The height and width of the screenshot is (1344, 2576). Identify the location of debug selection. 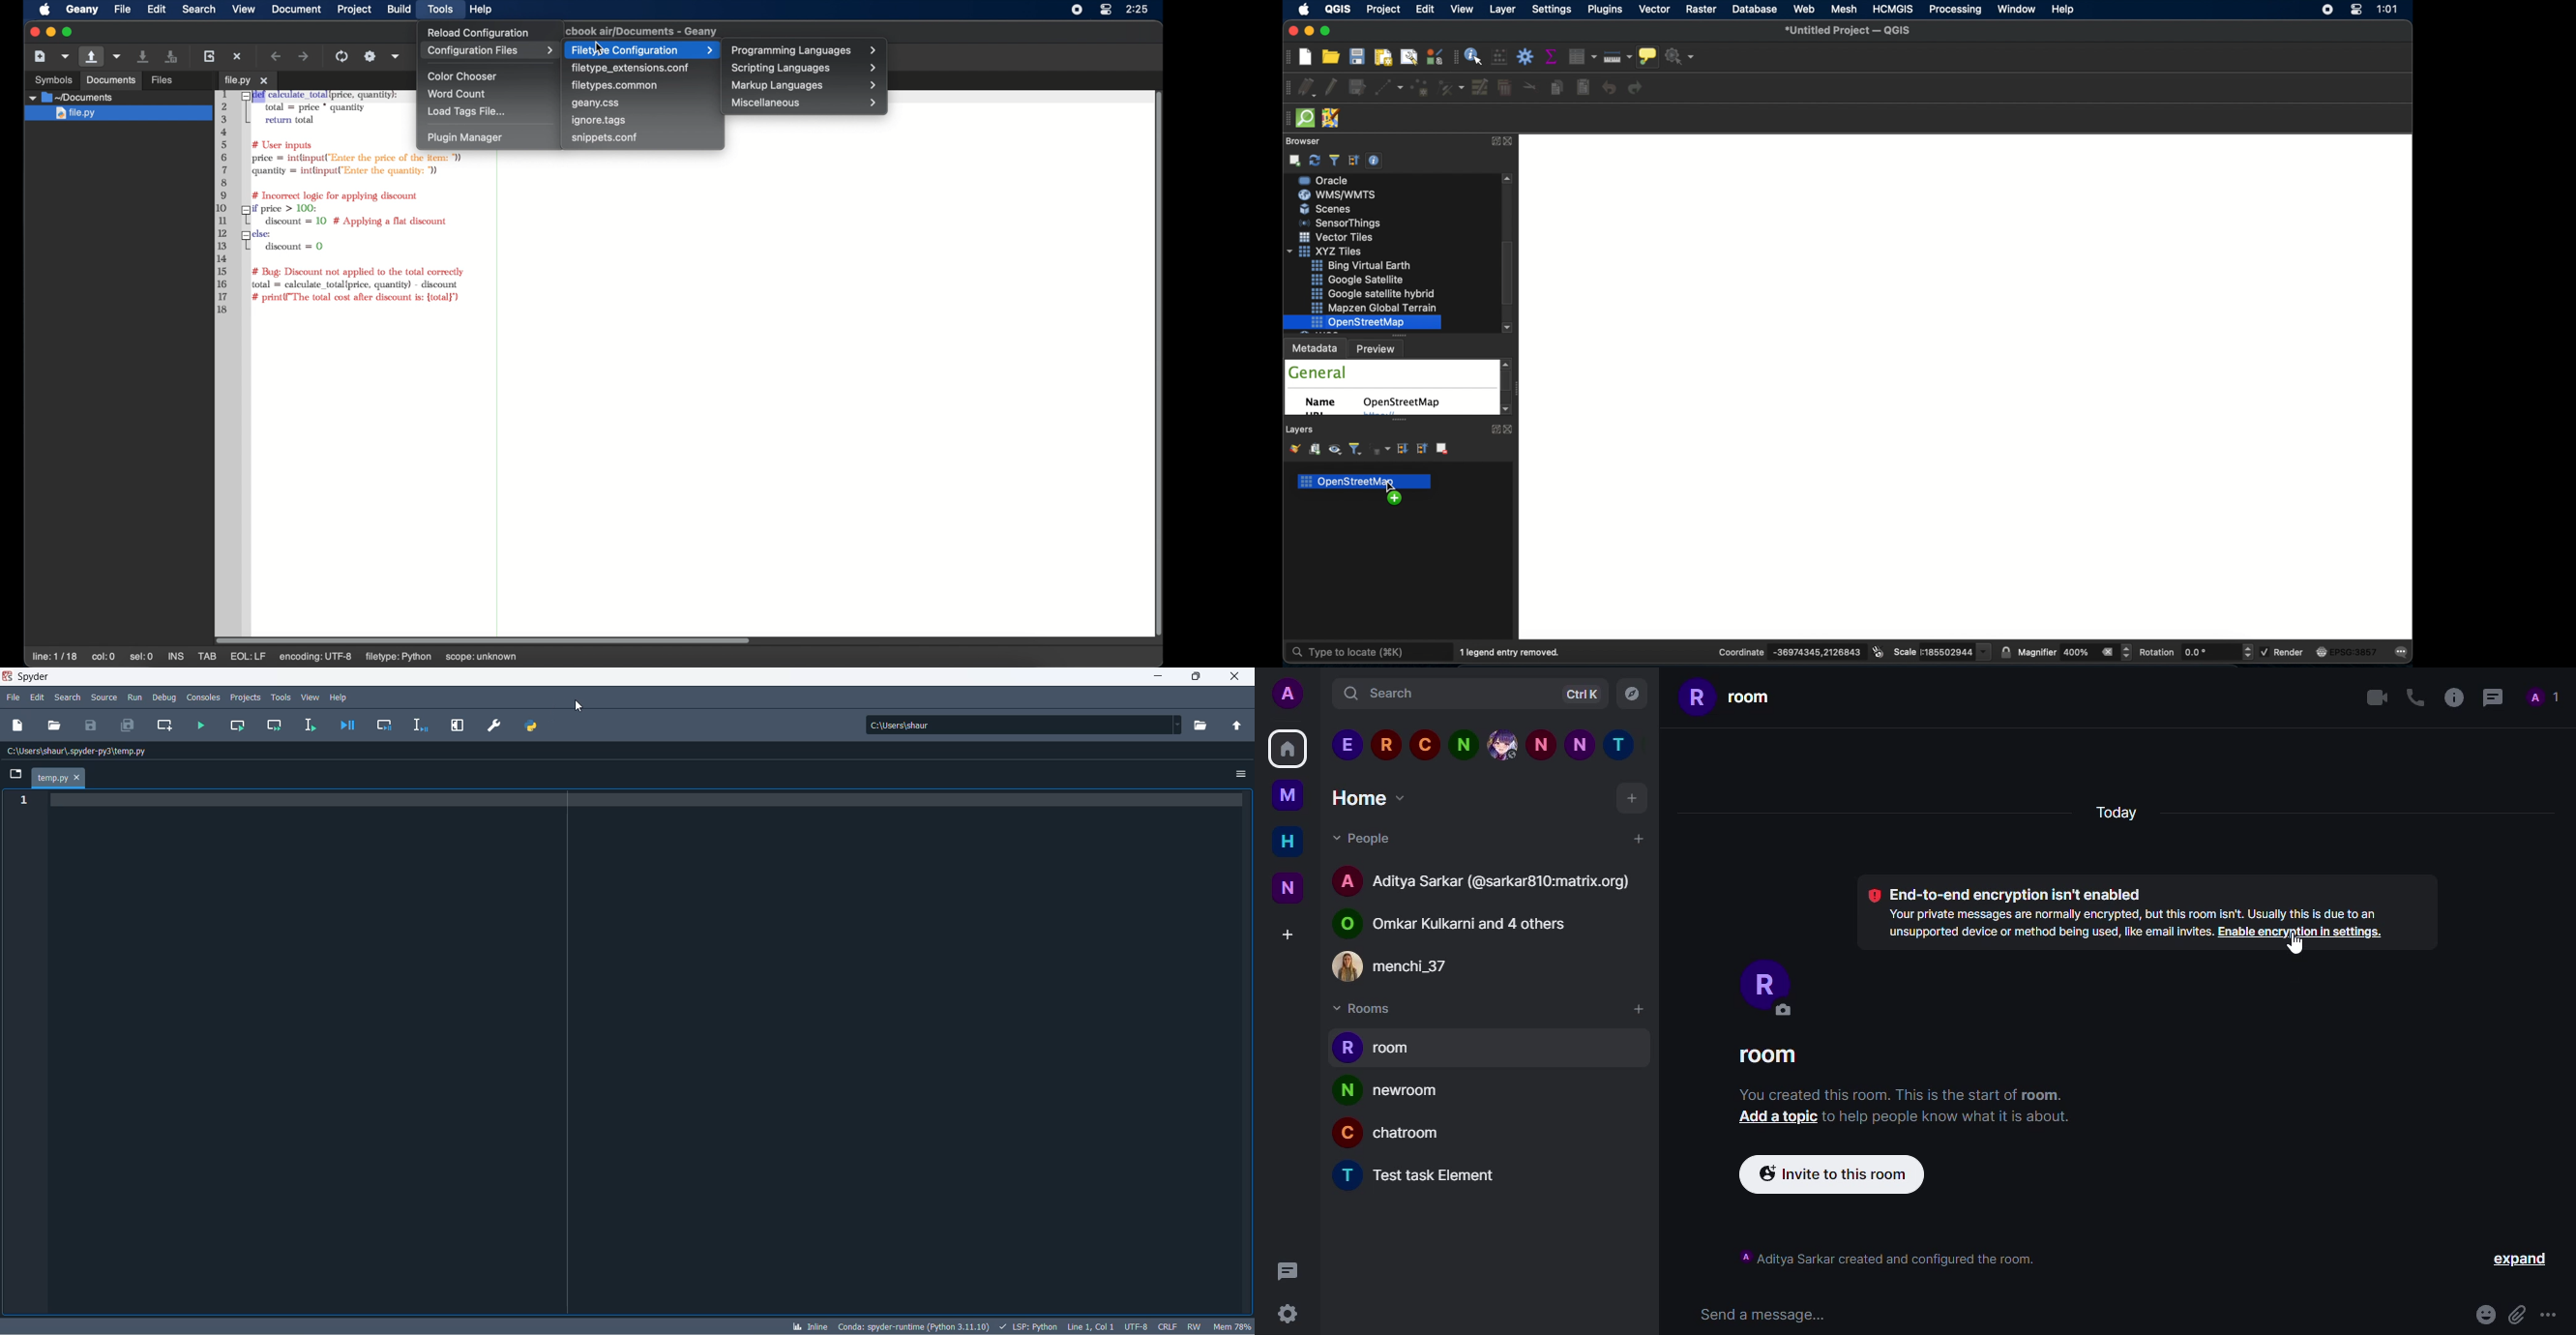
(419, 726).